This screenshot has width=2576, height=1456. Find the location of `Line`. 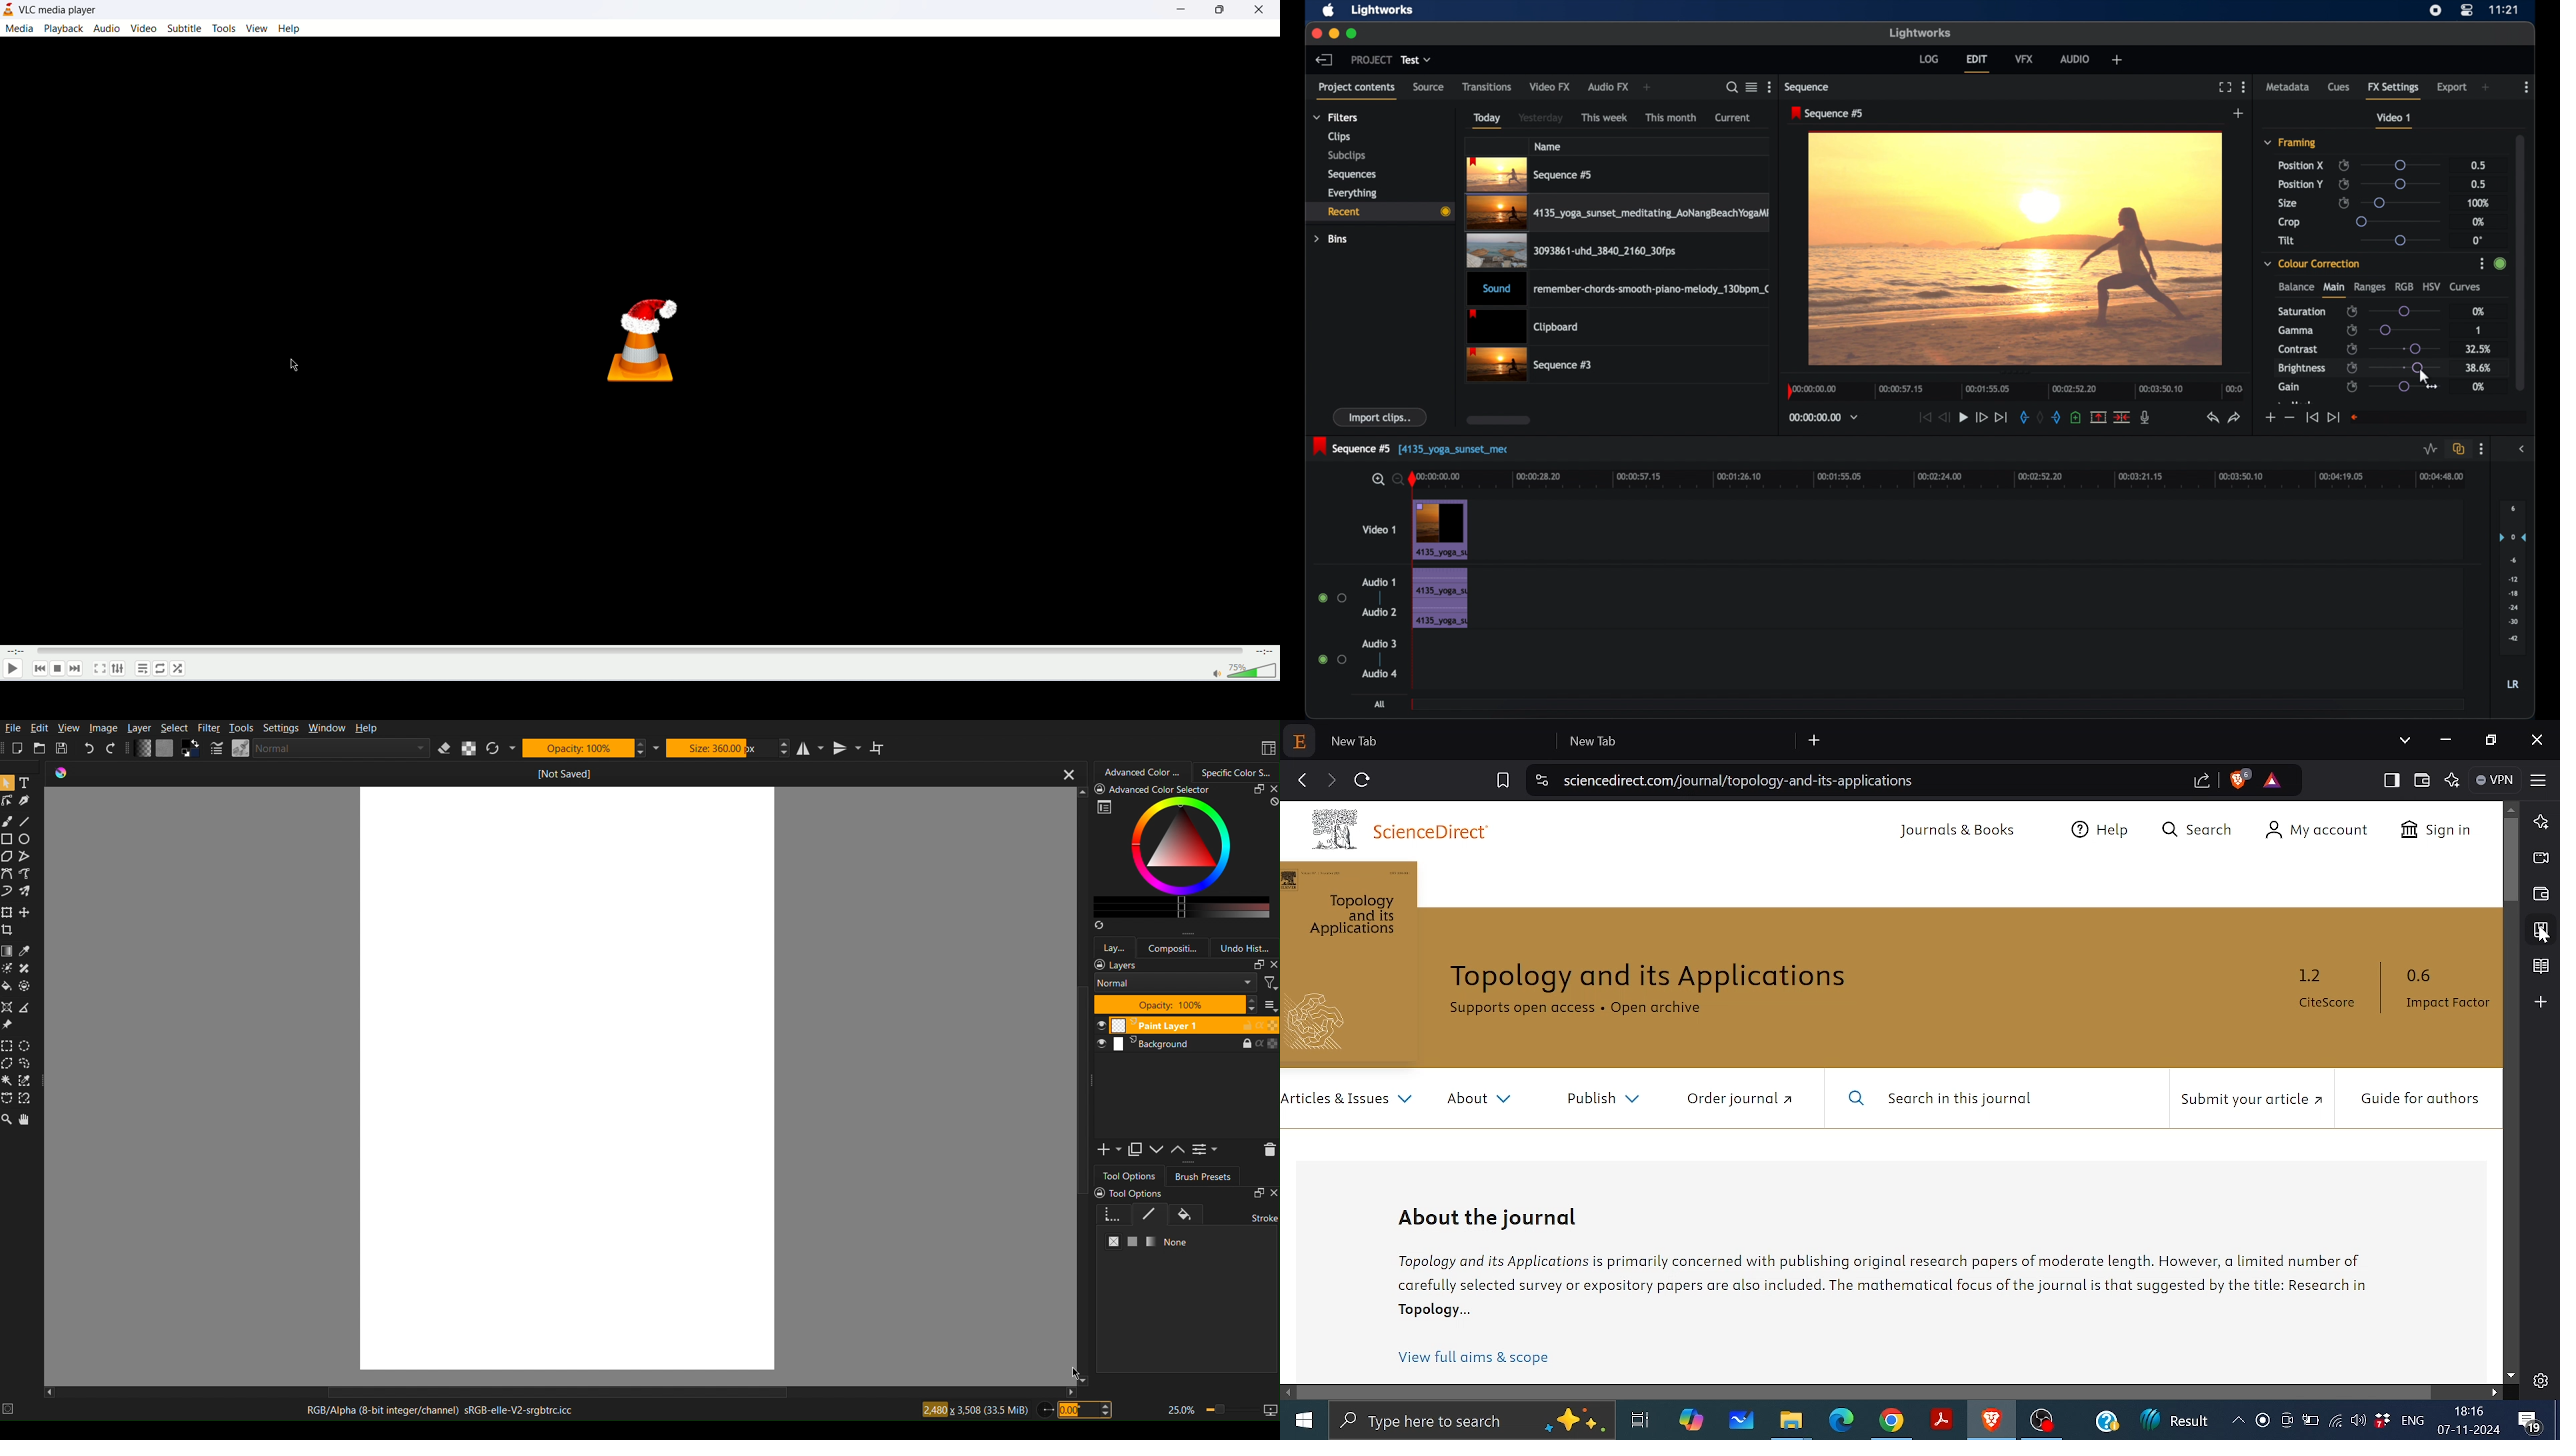

Line is located at coordinates (25, 820).